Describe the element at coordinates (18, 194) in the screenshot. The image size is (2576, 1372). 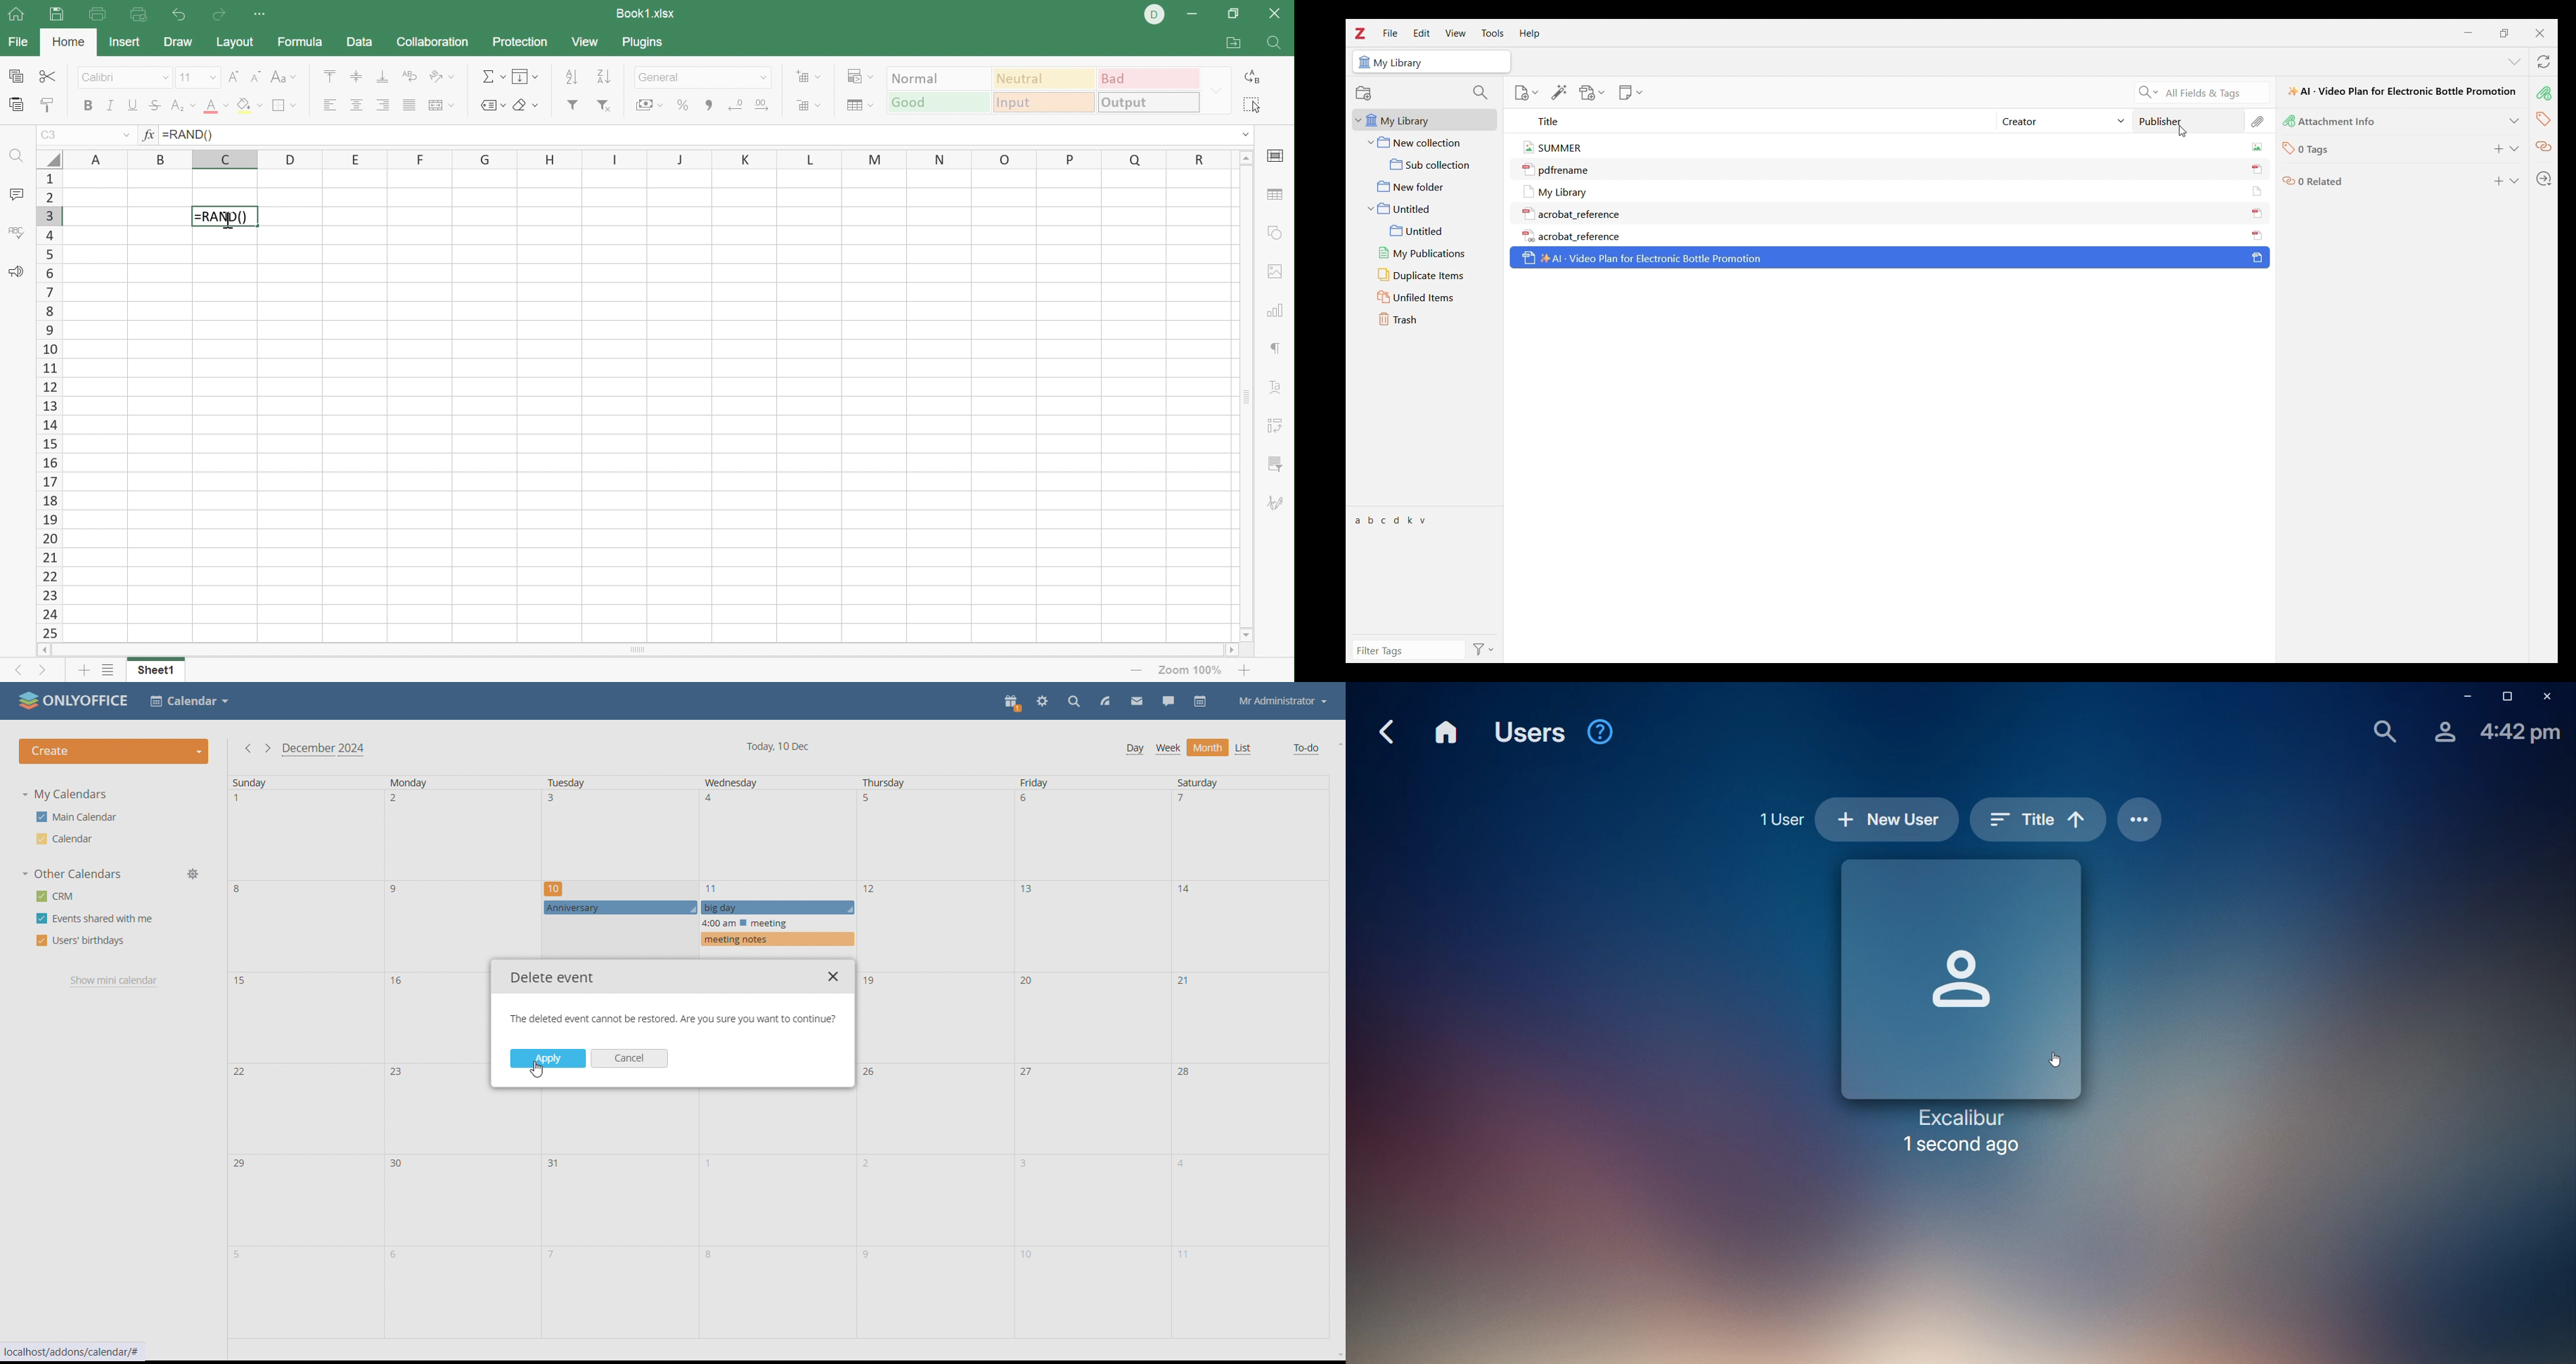
I see `Comments` at that location.